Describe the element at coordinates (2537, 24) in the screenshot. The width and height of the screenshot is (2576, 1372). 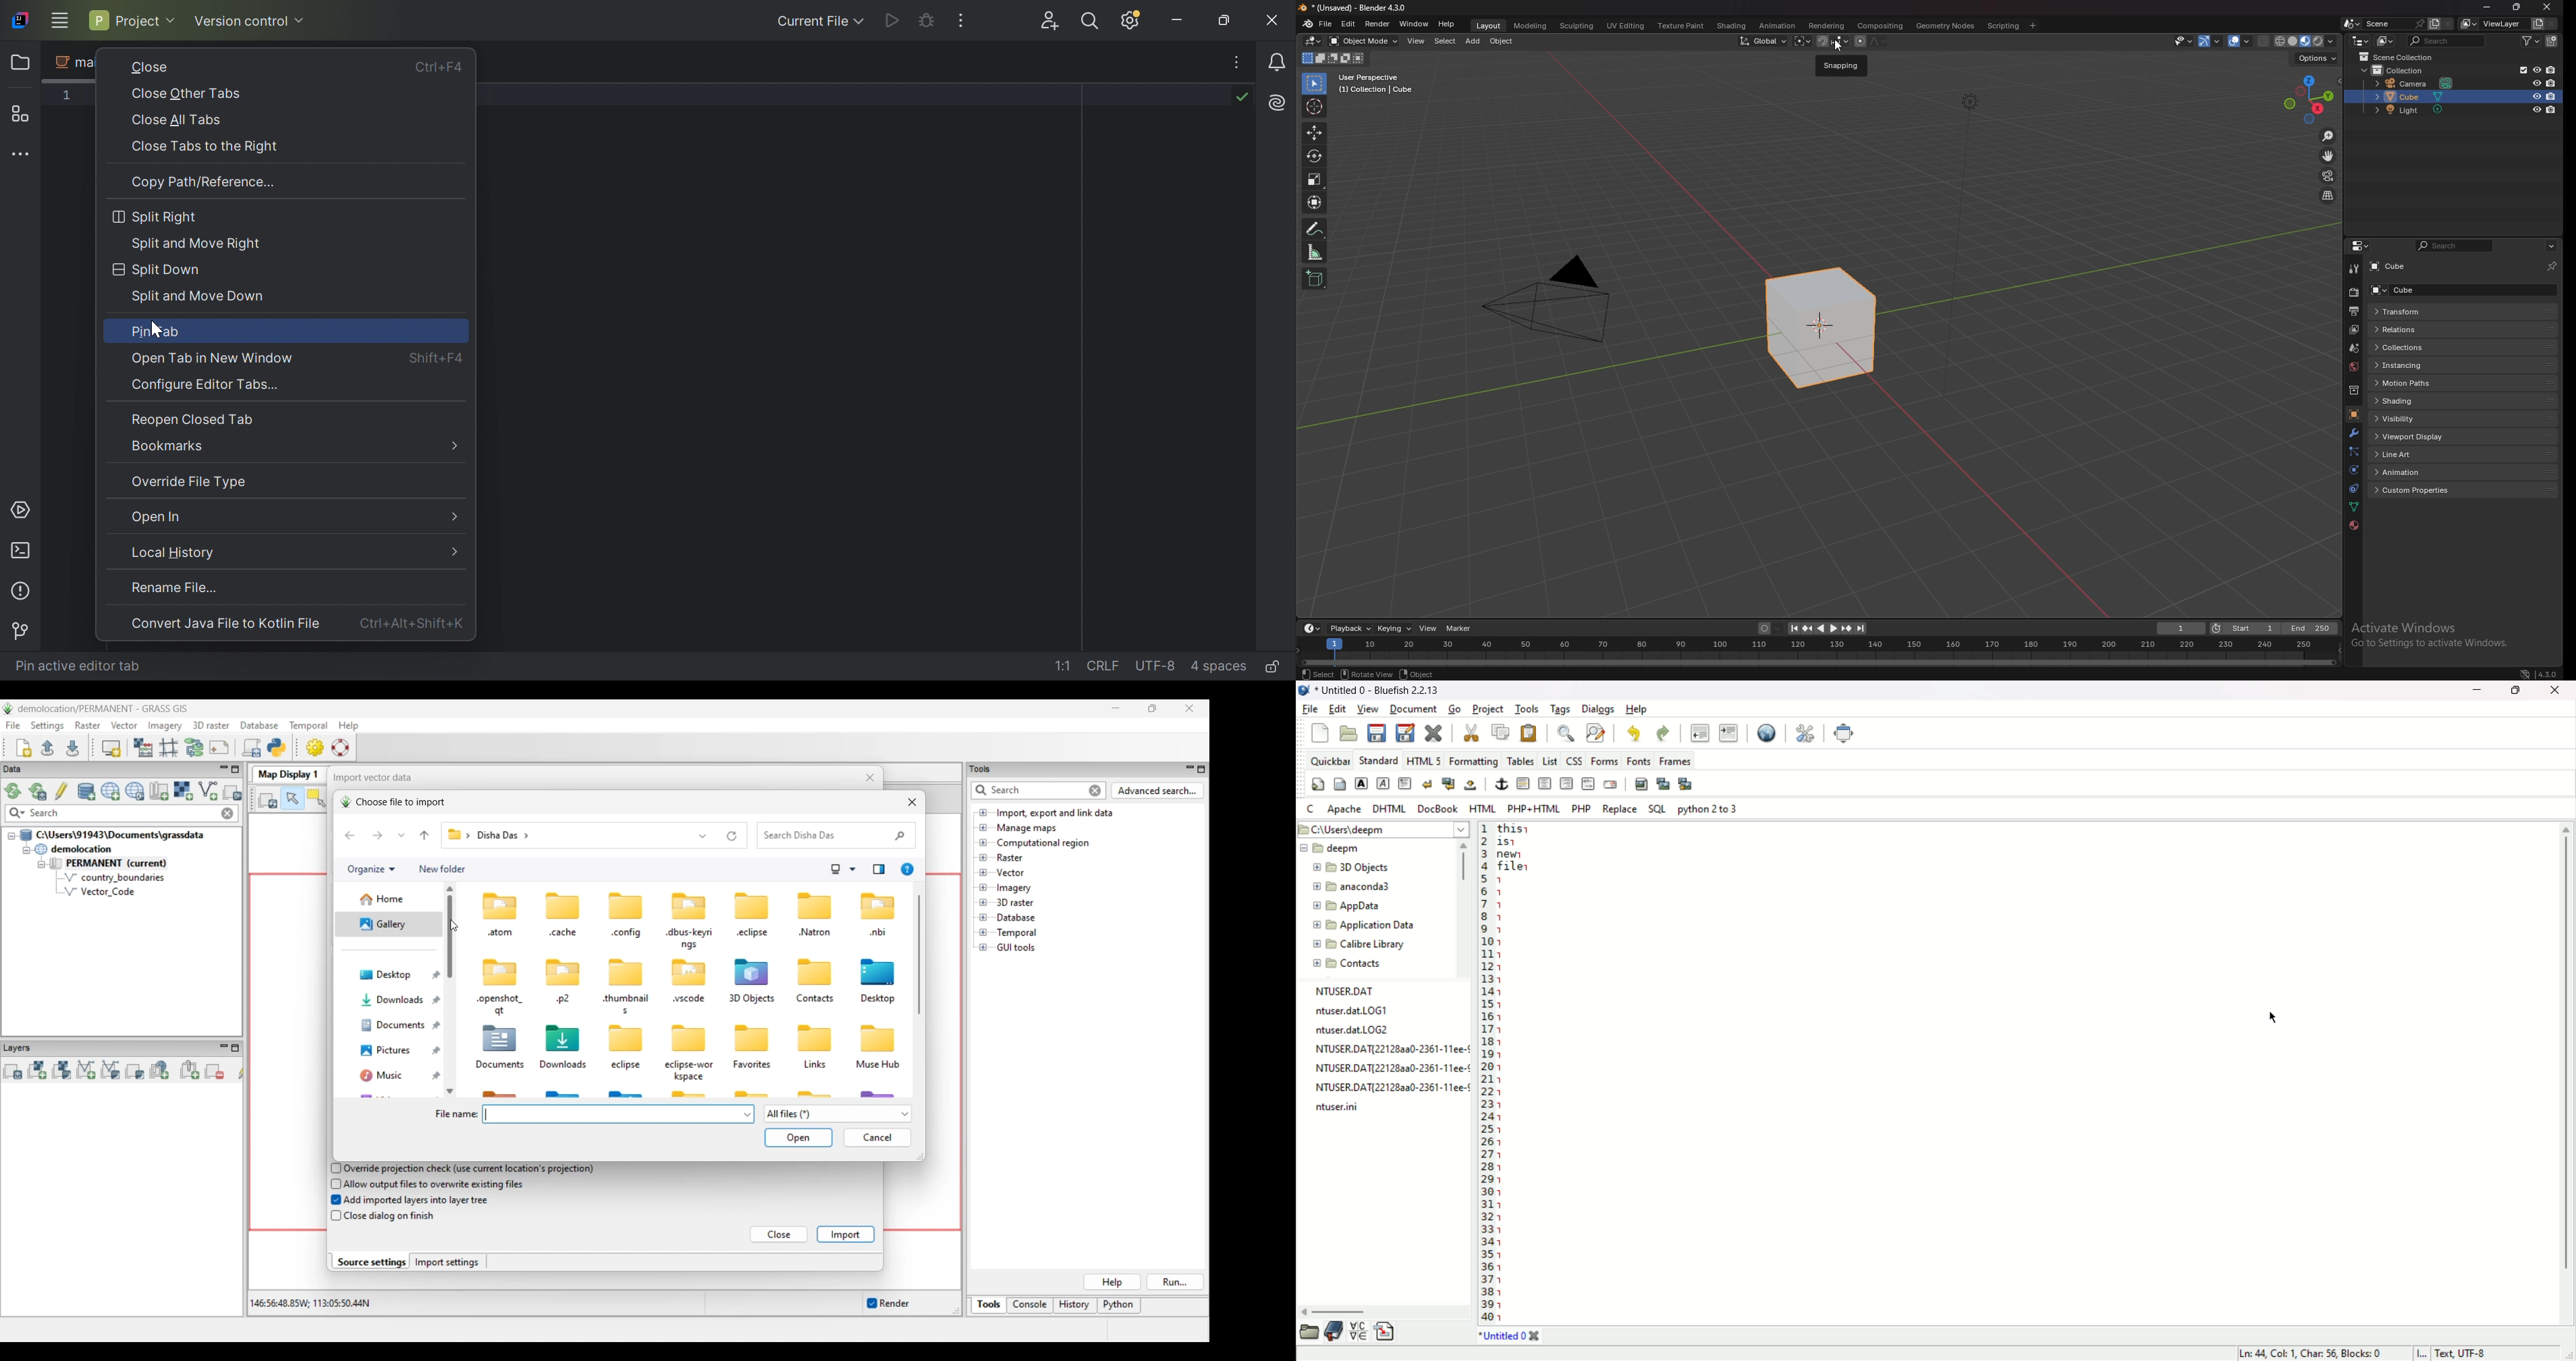
I see `add view layer` at that location.